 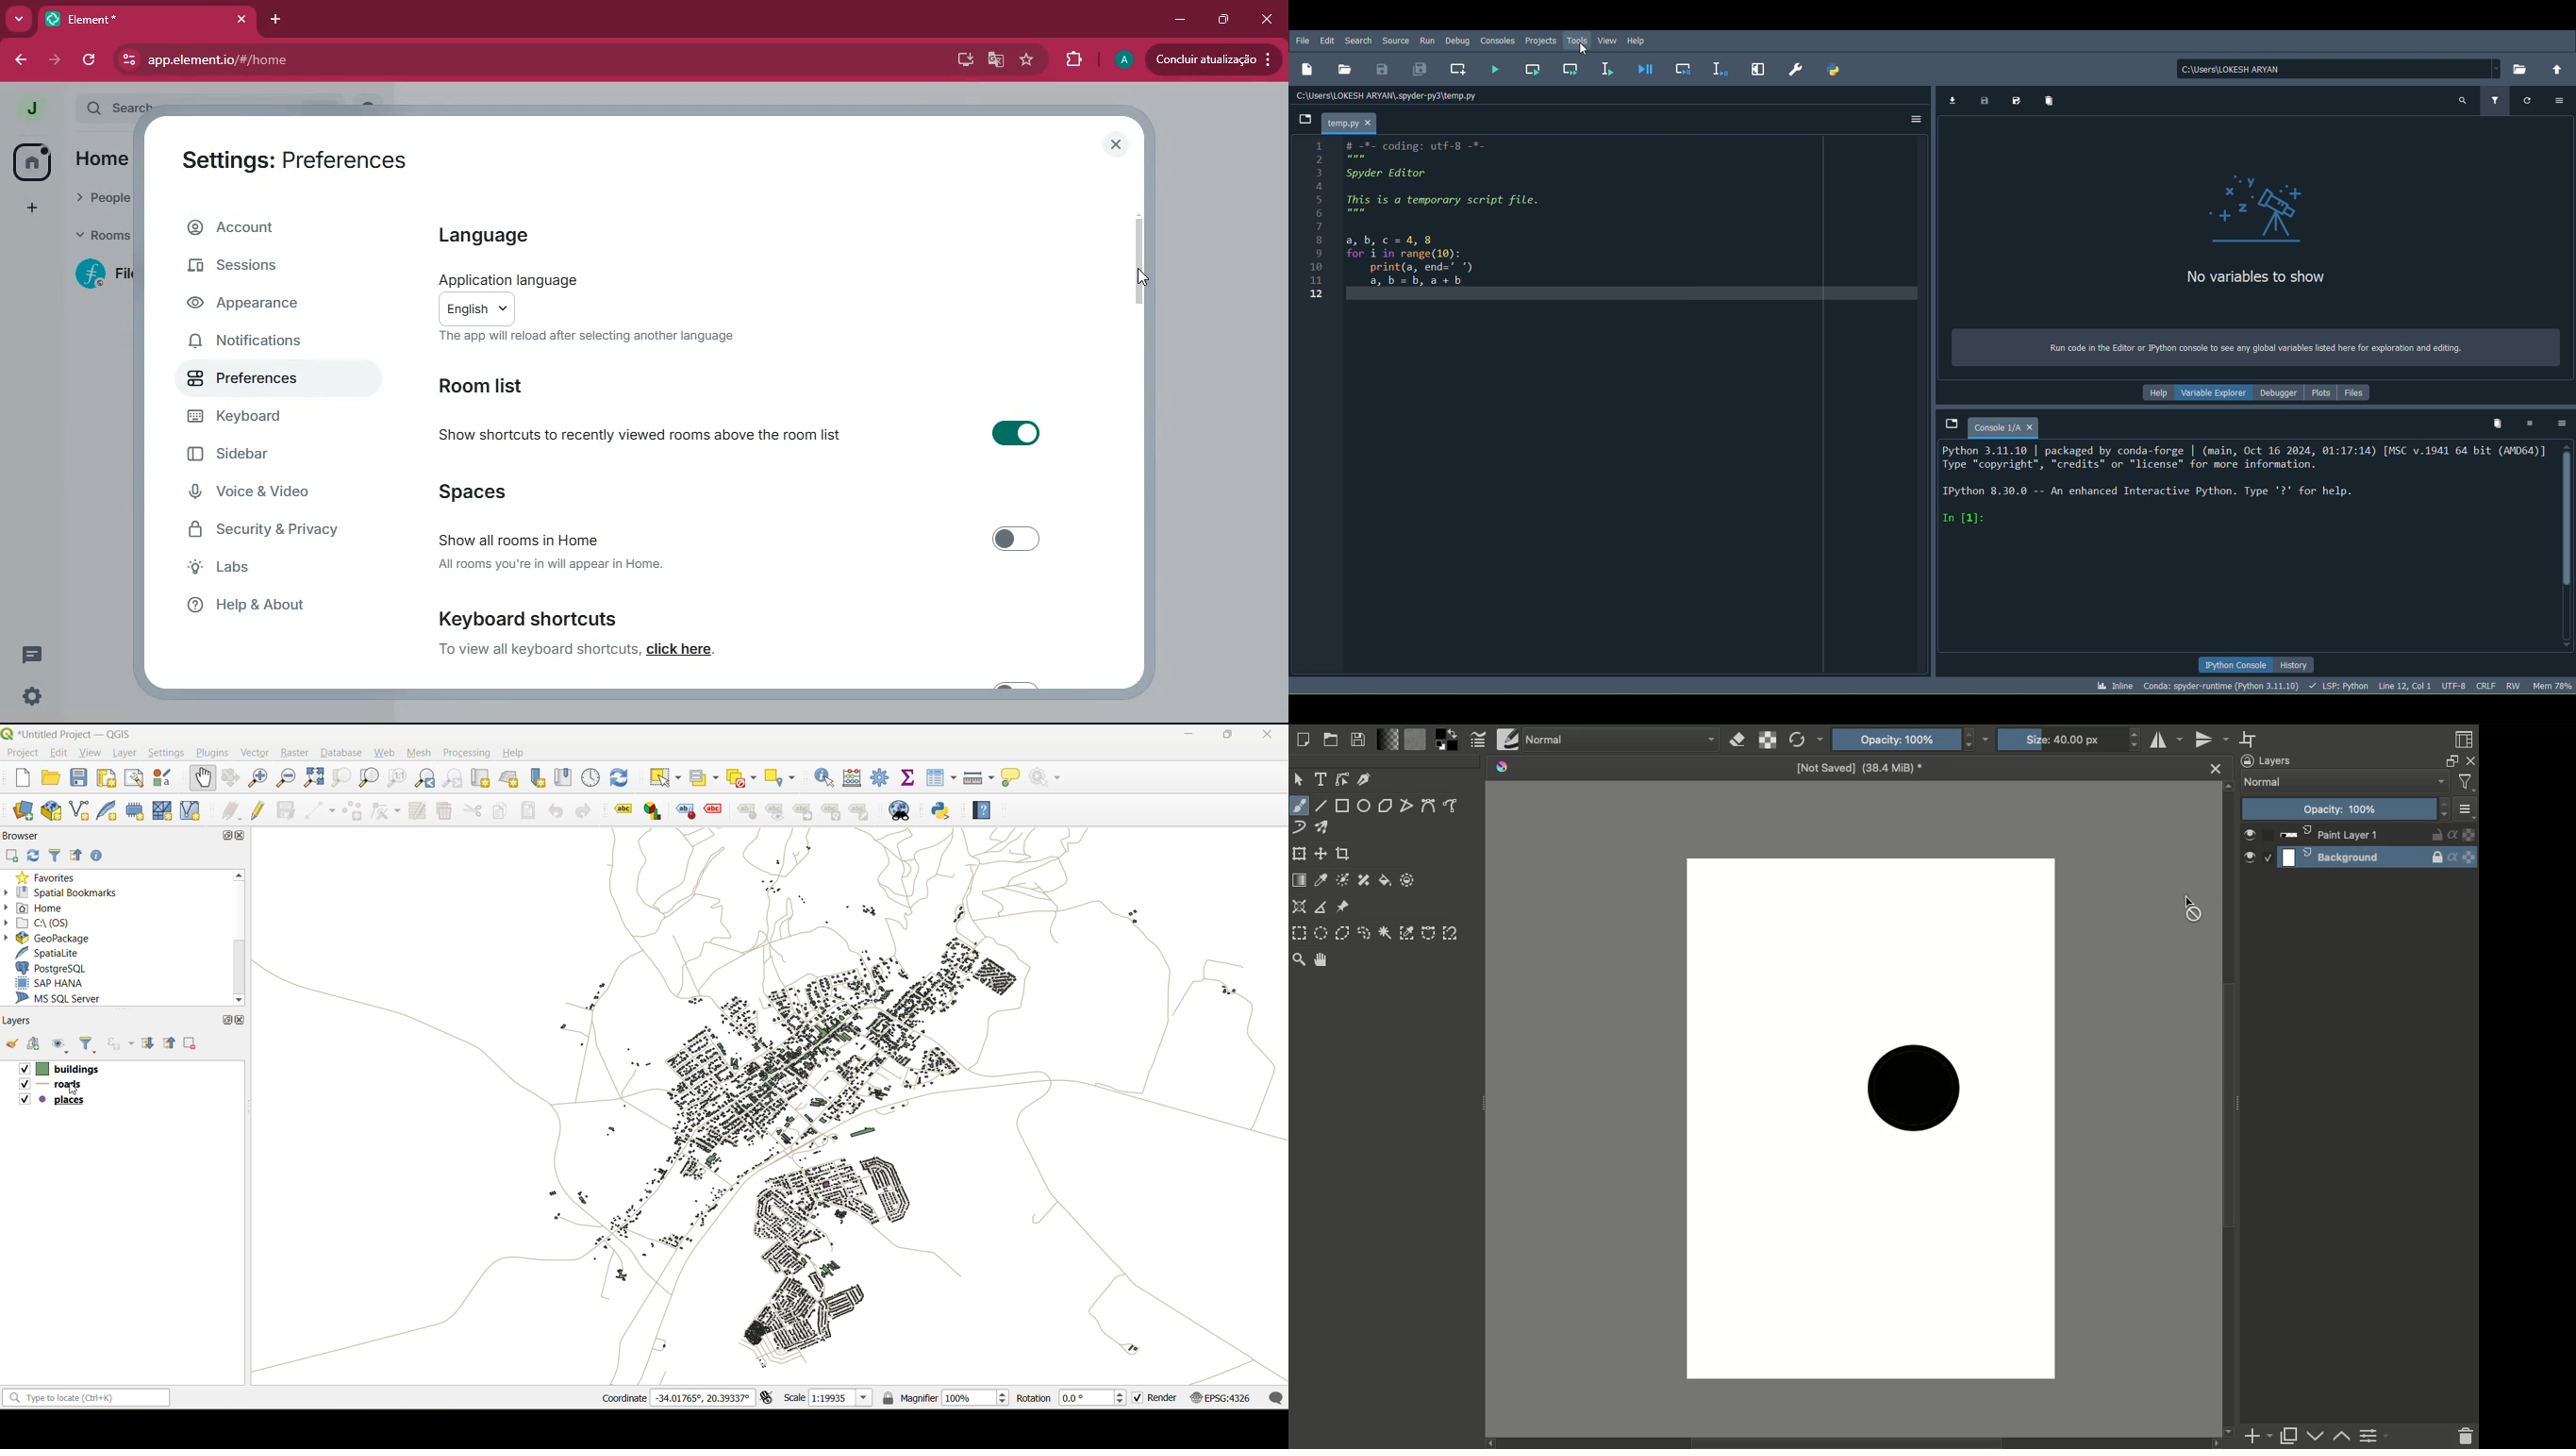 What do you see at coordinates (564, 780) in the screenshot?
I see `show spatial bookmark` at bounding box center [564, 780].